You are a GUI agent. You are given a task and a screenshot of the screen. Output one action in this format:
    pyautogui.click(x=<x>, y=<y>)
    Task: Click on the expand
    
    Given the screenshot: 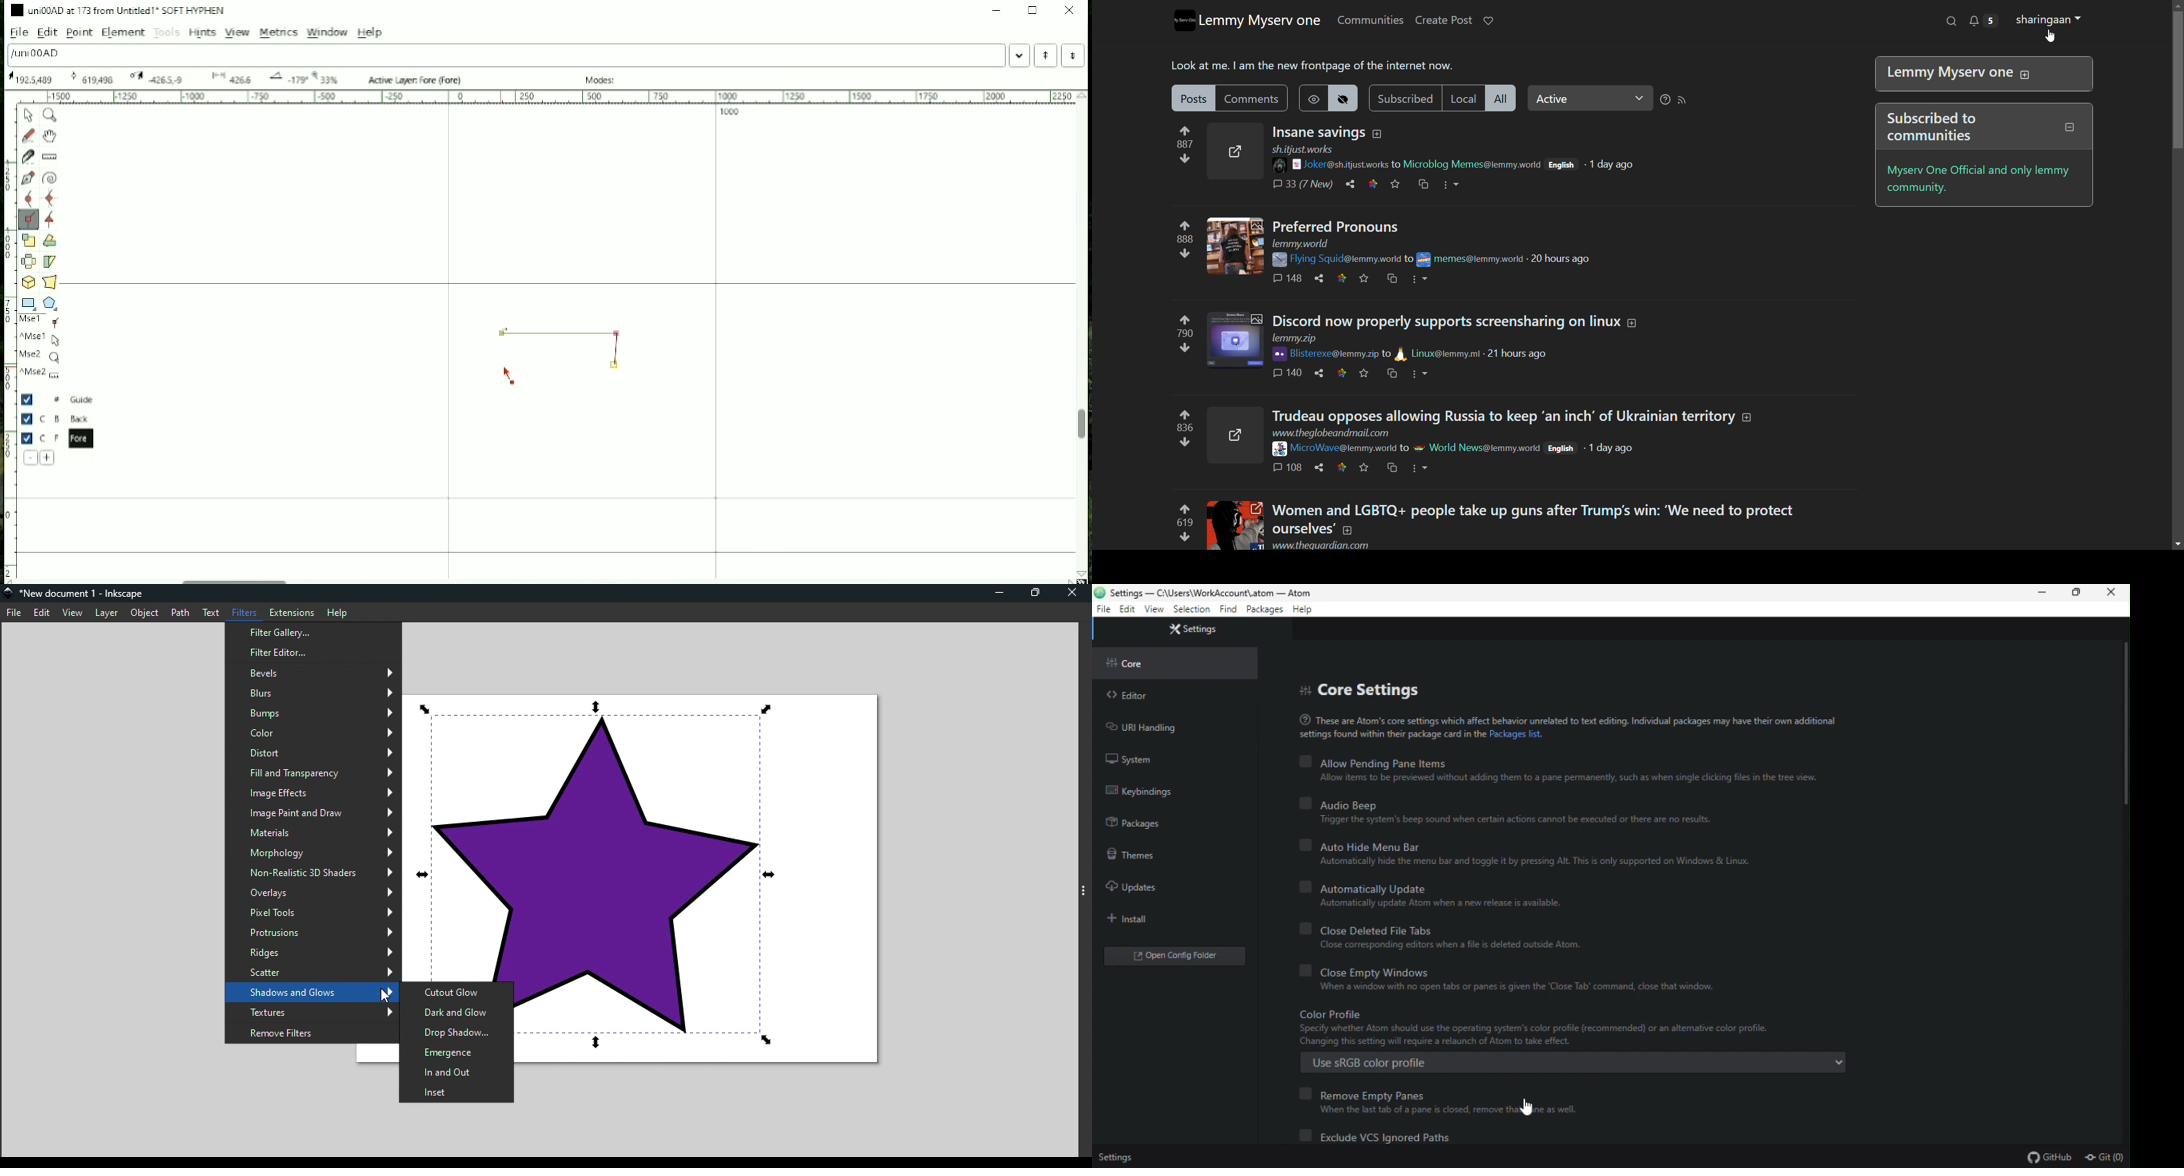 What is the action you would take?
    pyautogui.click(x=2025, y=76)
    